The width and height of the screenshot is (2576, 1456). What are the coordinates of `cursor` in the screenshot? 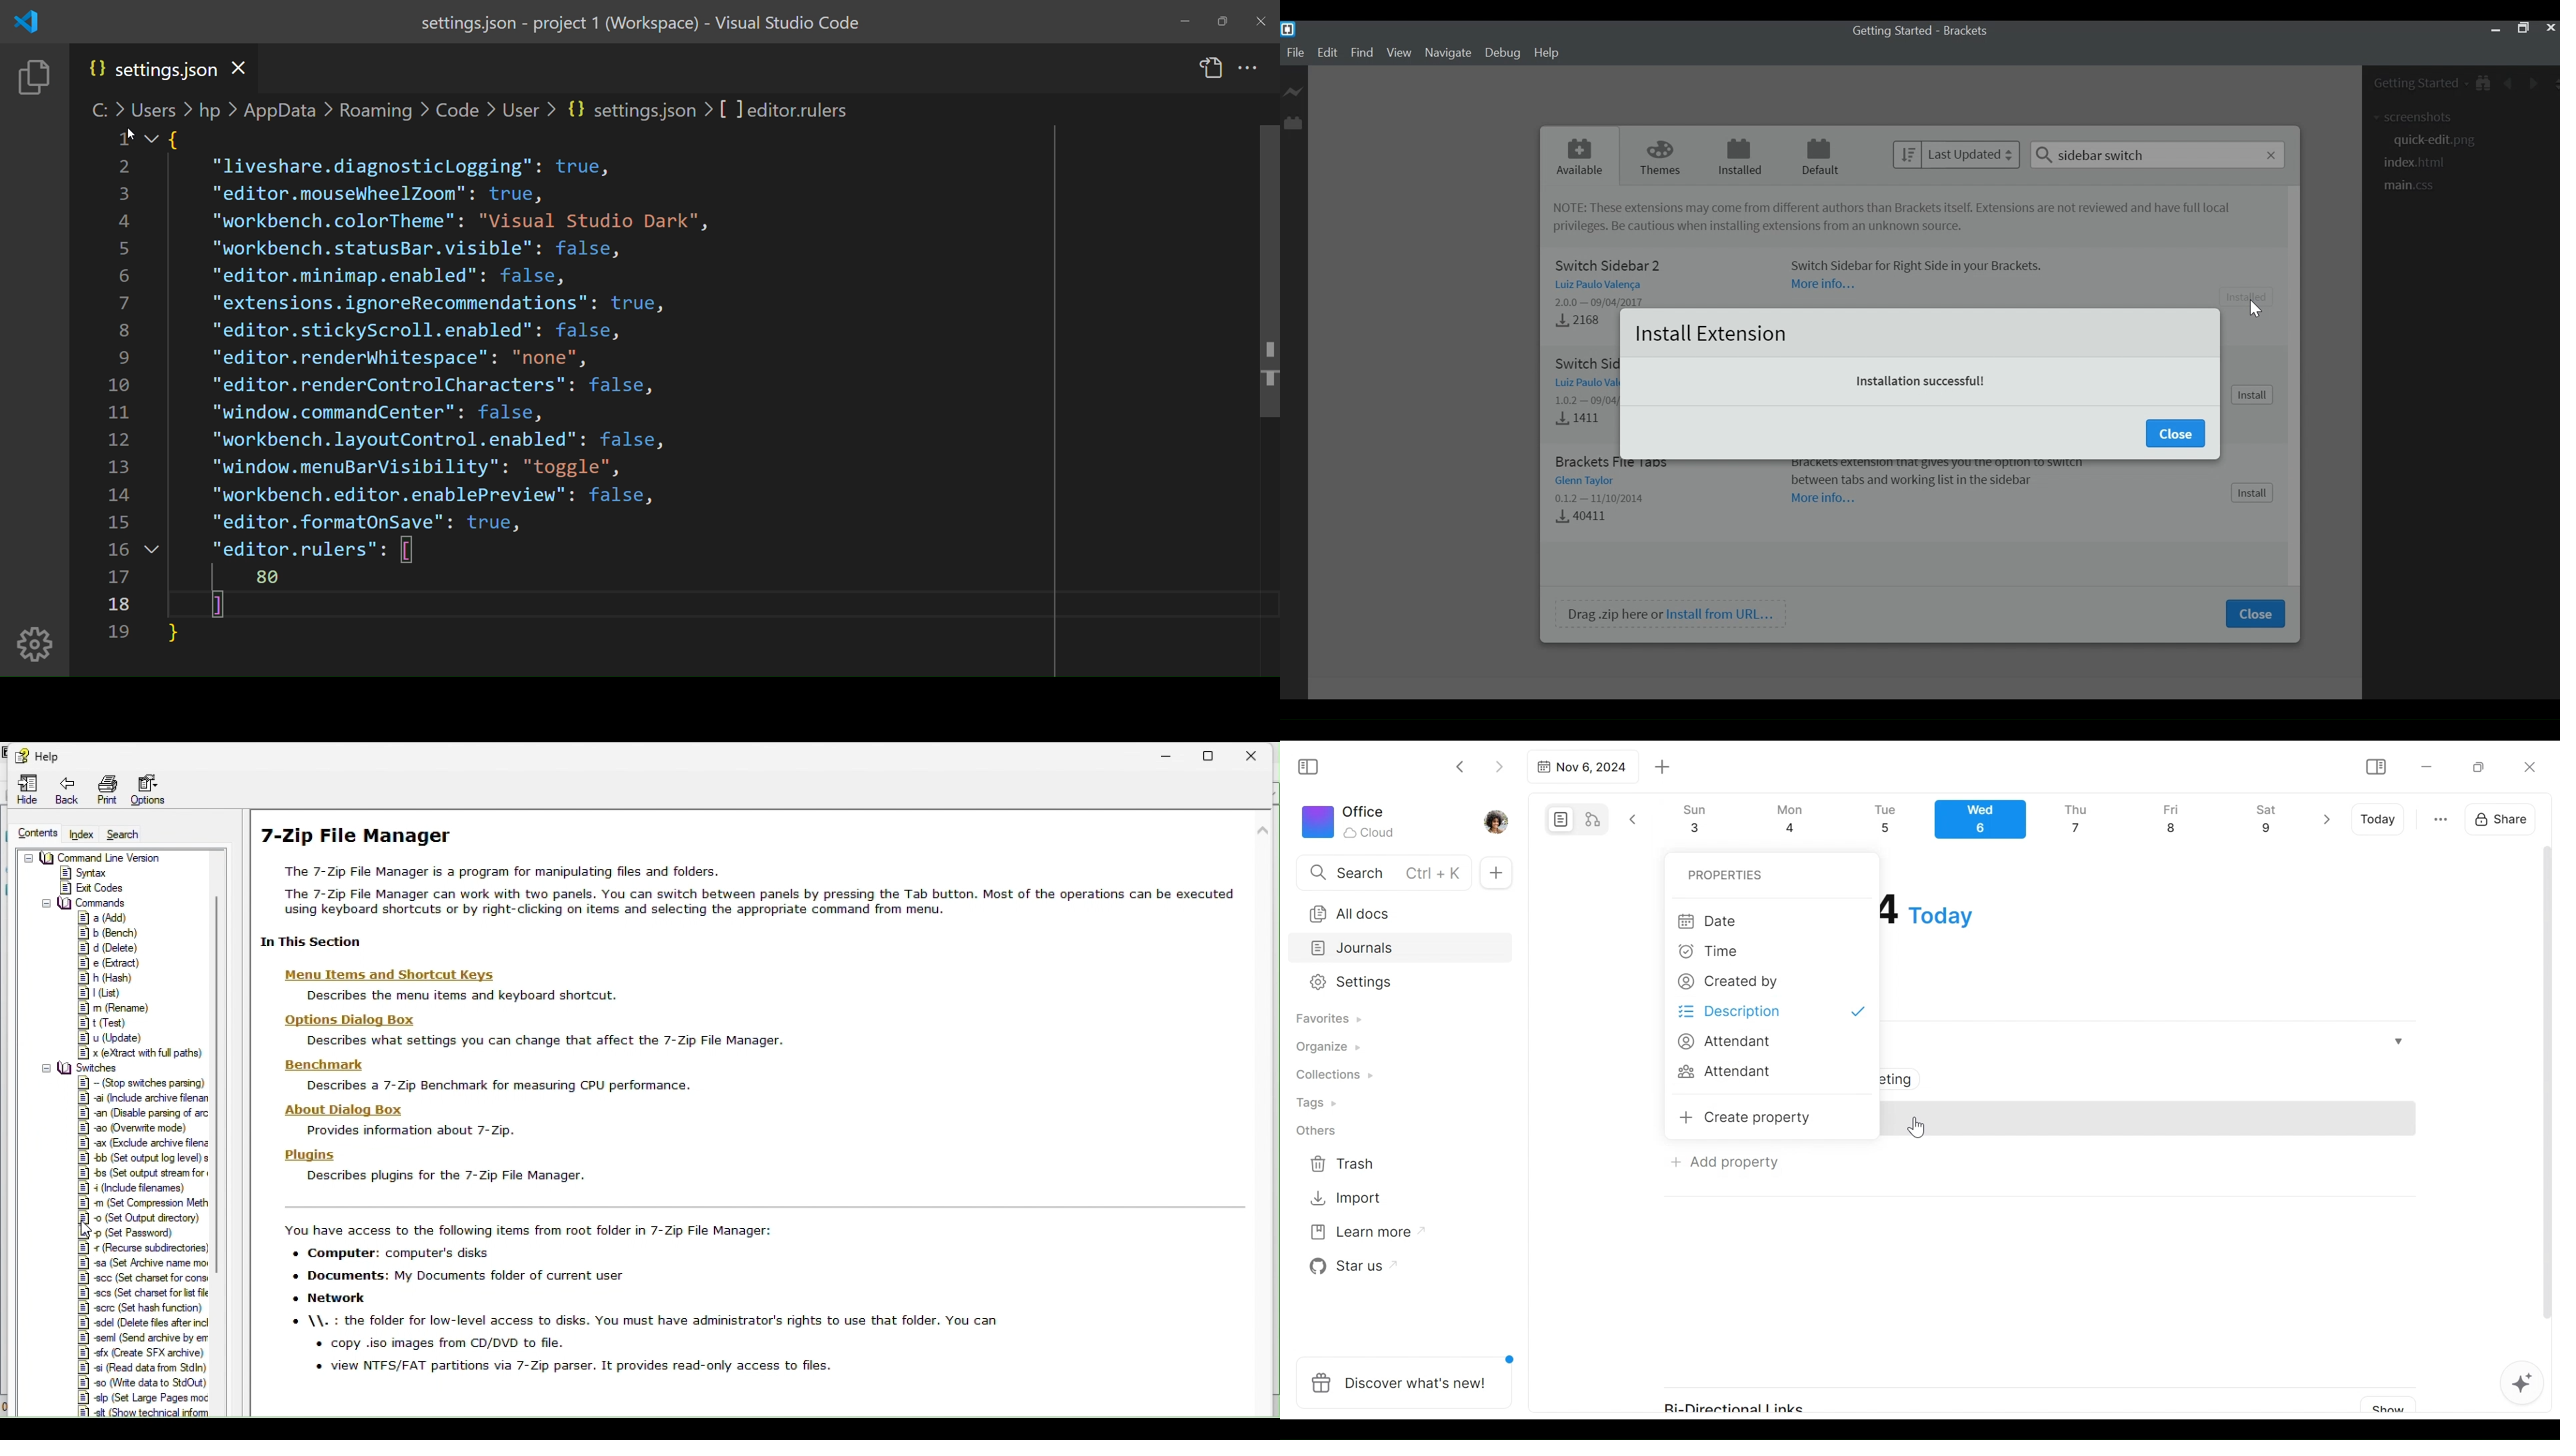 It's located at (93, 1232).